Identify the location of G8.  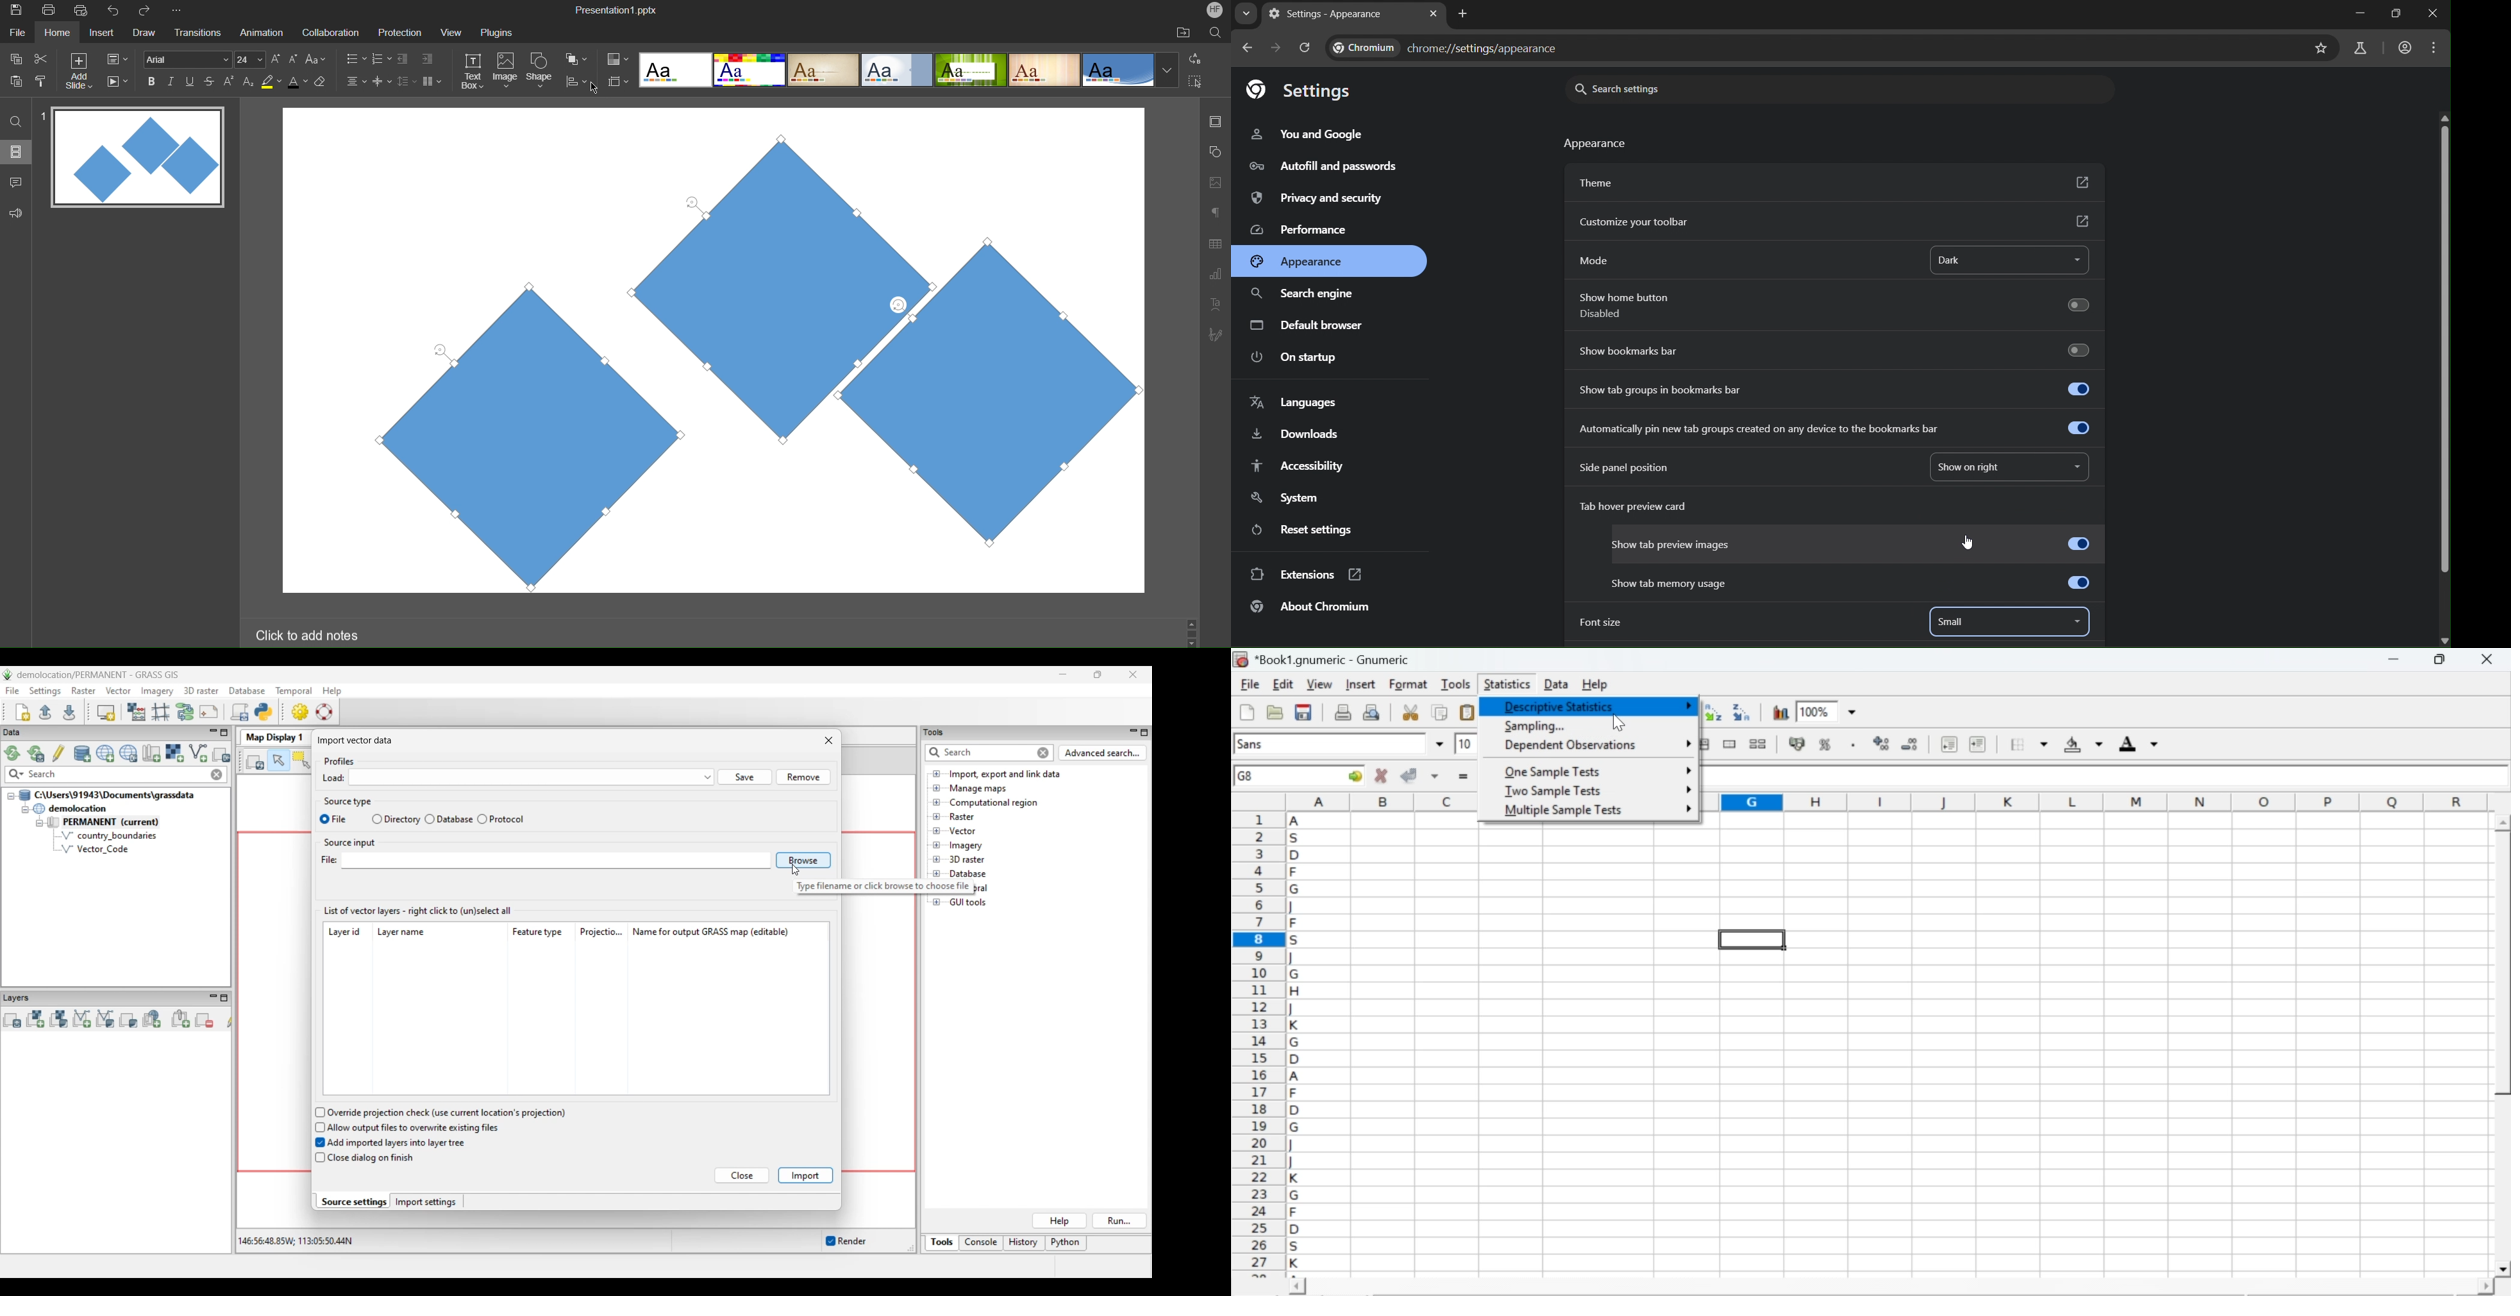
(1248, 776).